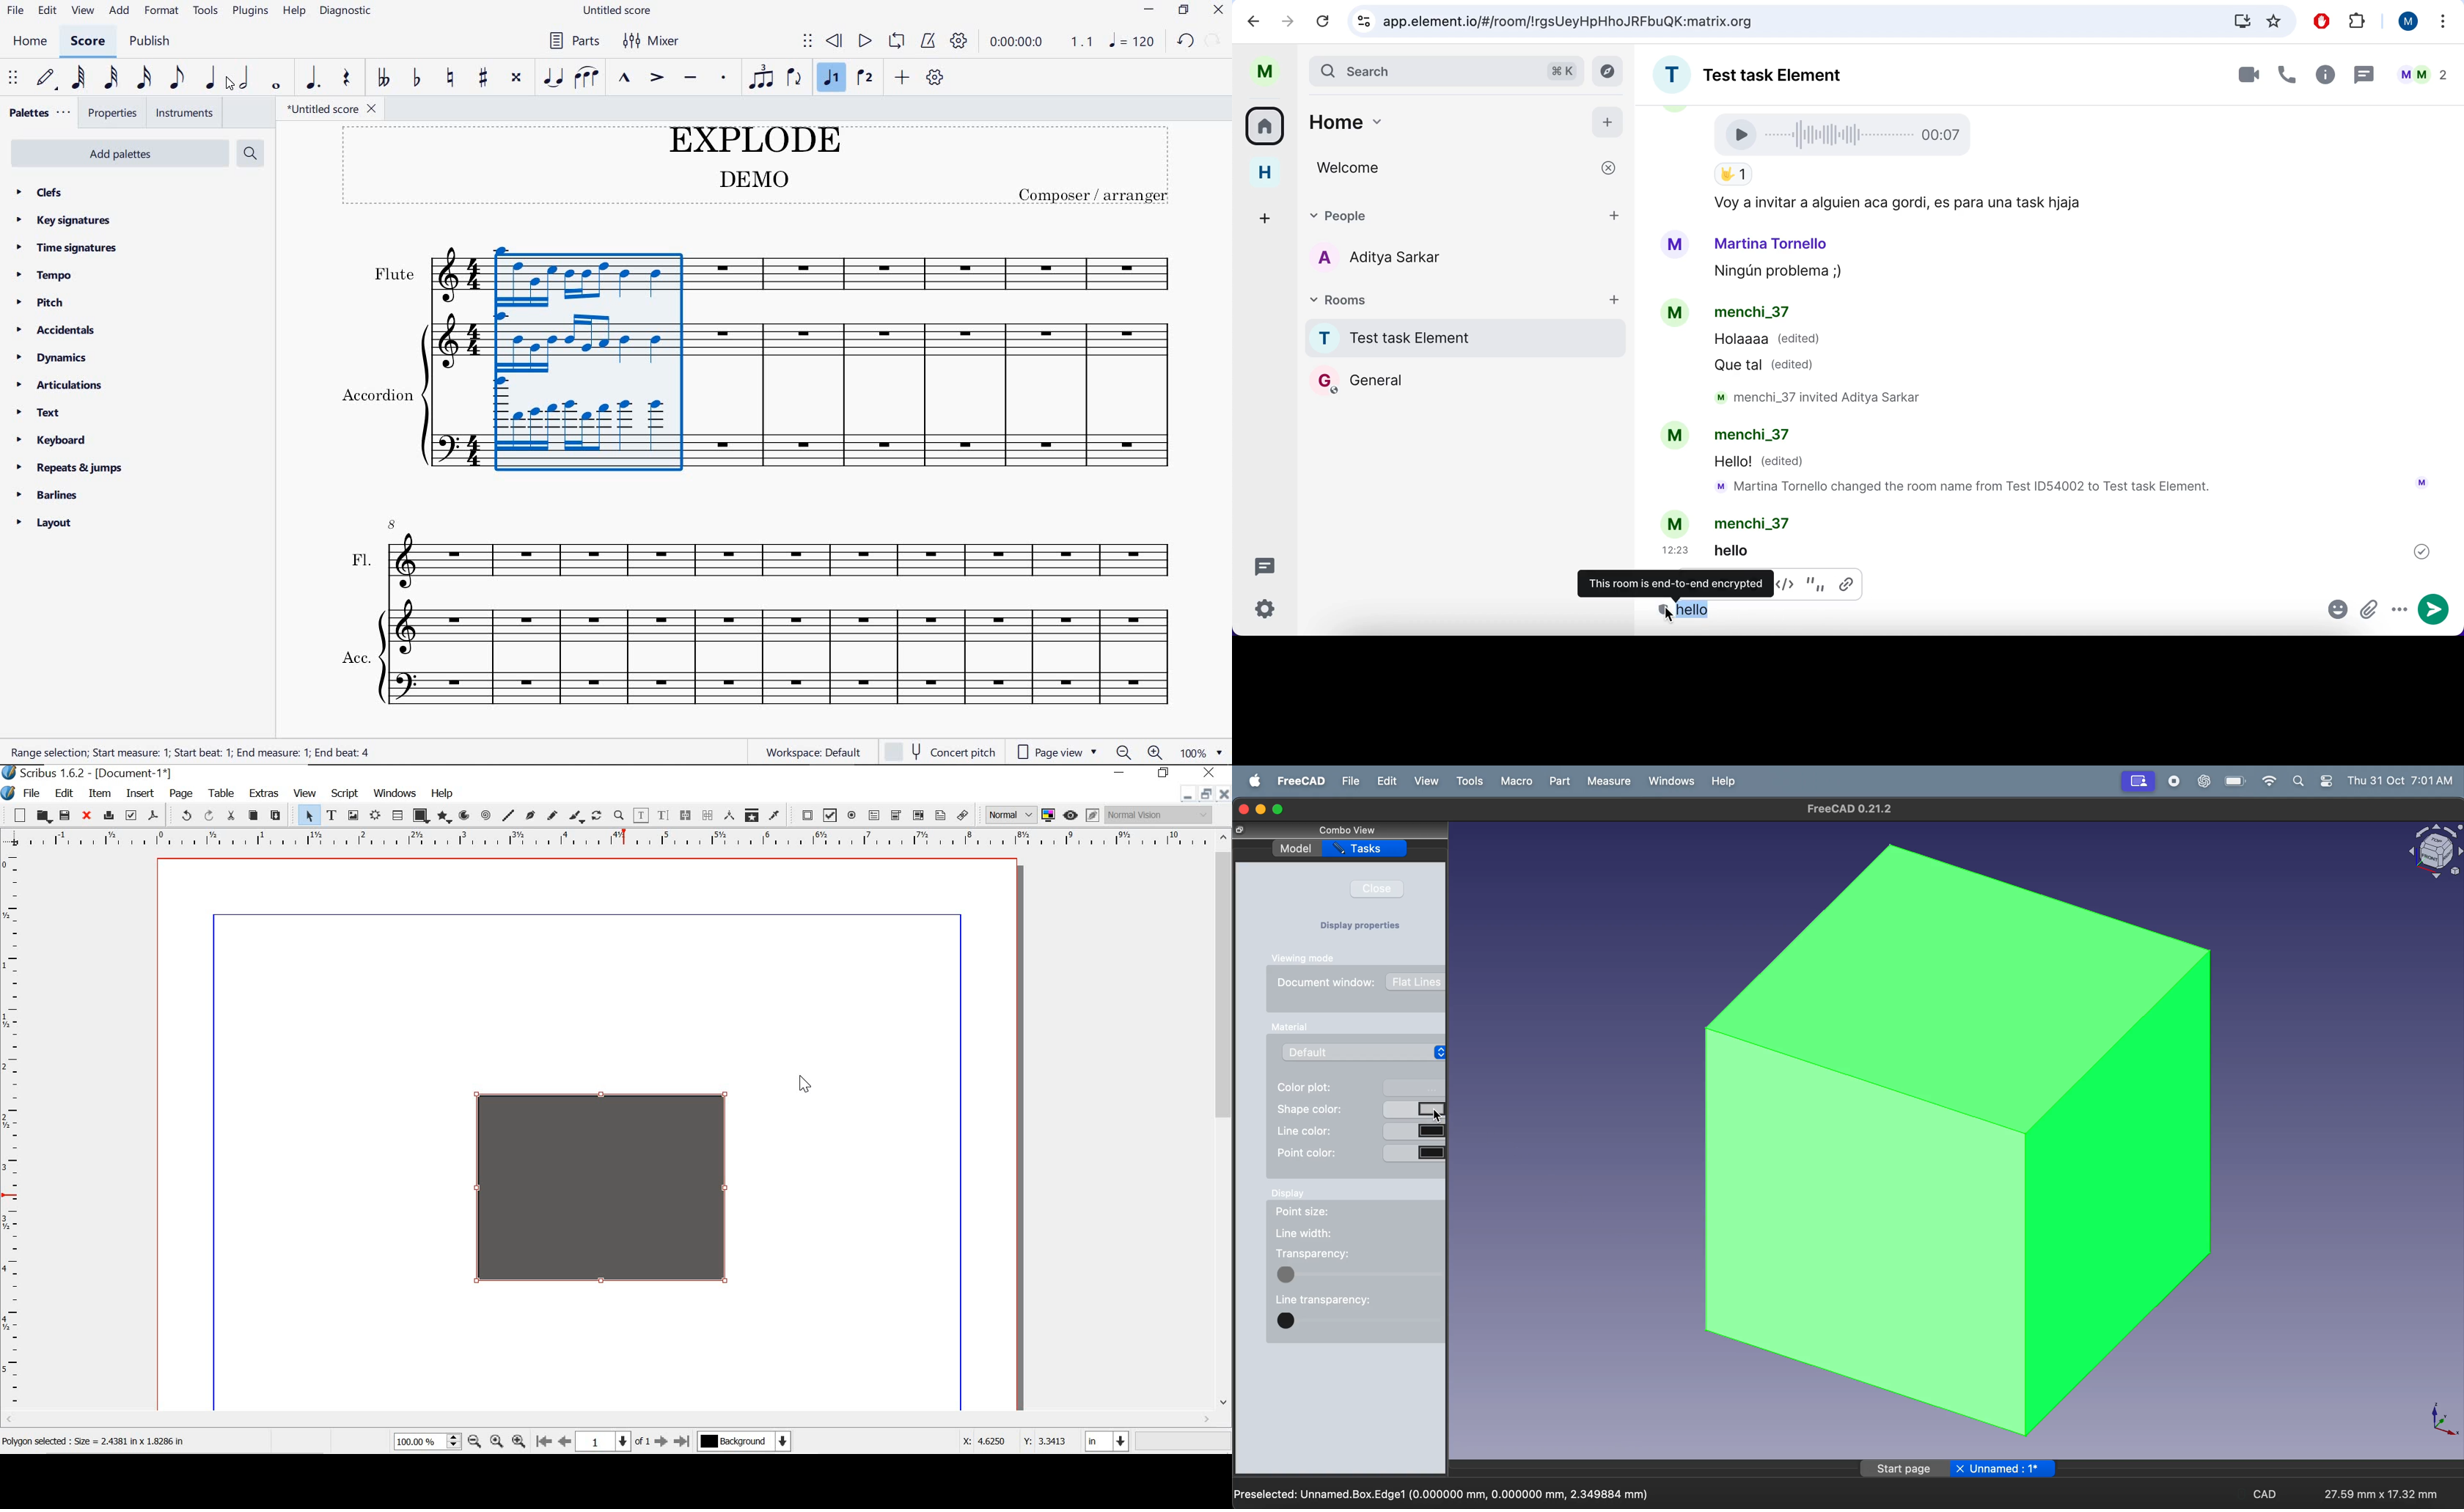  I want to click on image frame, so click(354, 816).